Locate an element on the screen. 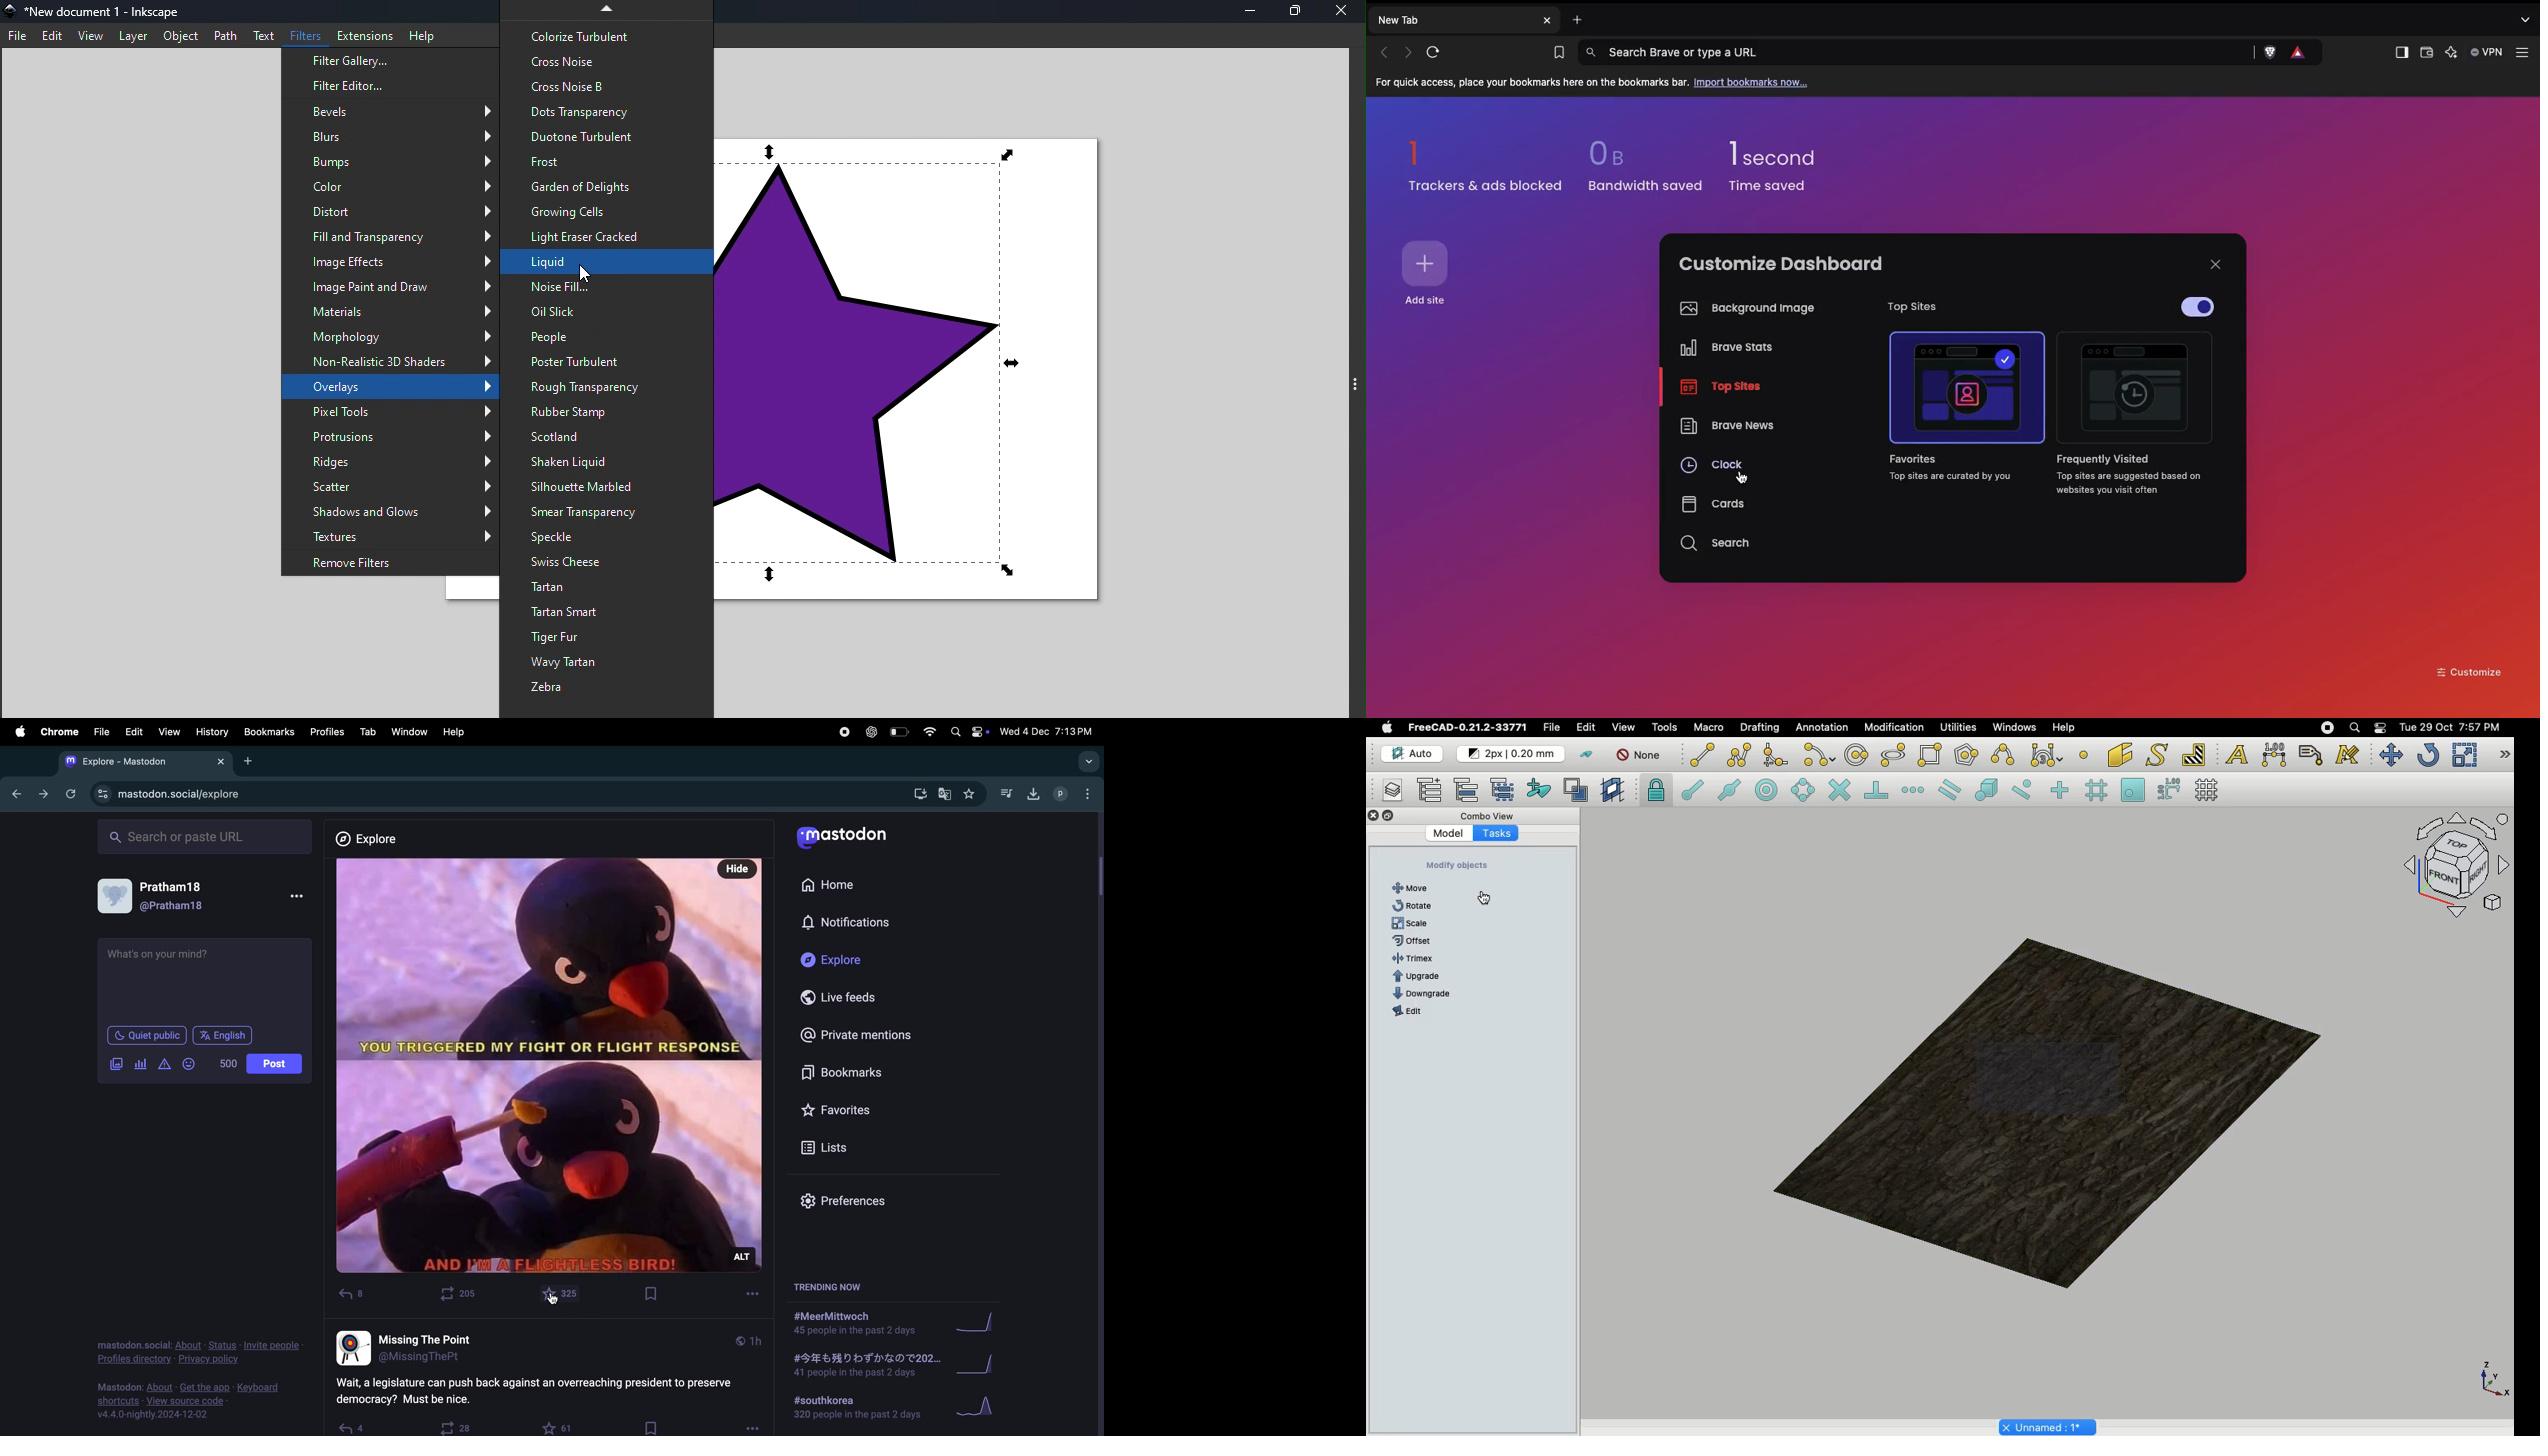  Snap endpoint is located at coordinates (1693, 792).